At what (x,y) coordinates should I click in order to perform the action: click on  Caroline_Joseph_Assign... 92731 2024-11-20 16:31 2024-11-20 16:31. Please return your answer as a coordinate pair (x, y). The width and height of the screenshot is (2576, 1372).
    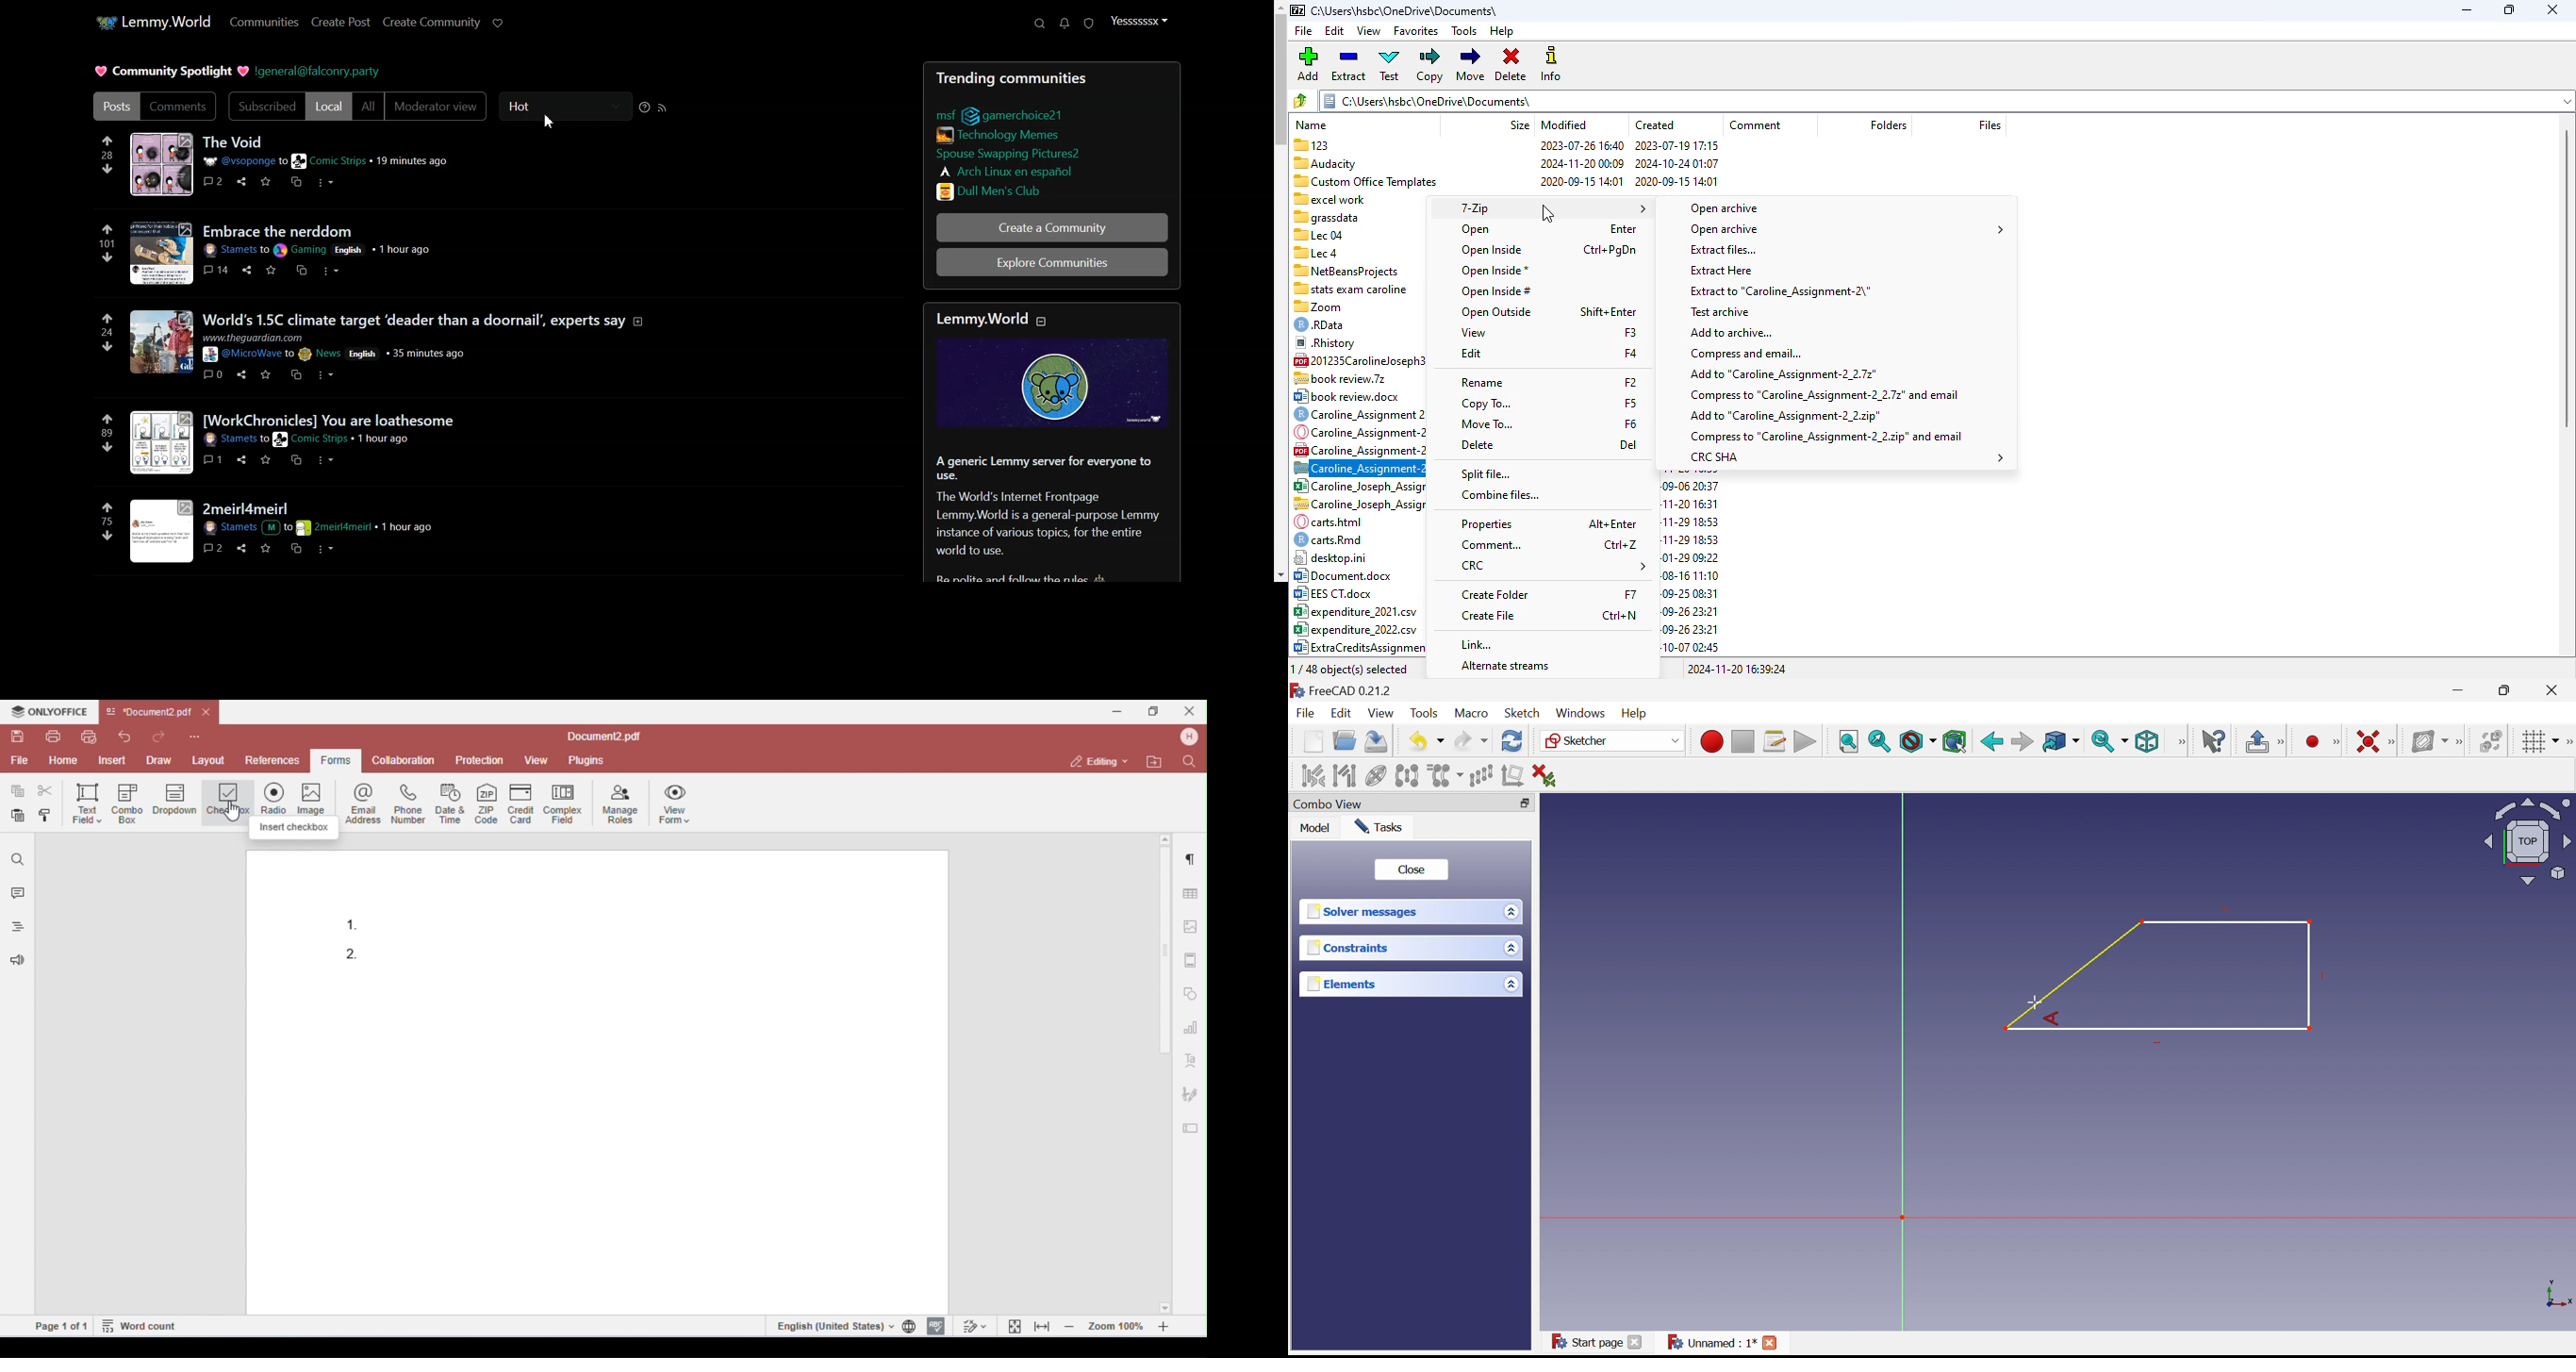
    Looking at the image, I should click on (1358, 505).